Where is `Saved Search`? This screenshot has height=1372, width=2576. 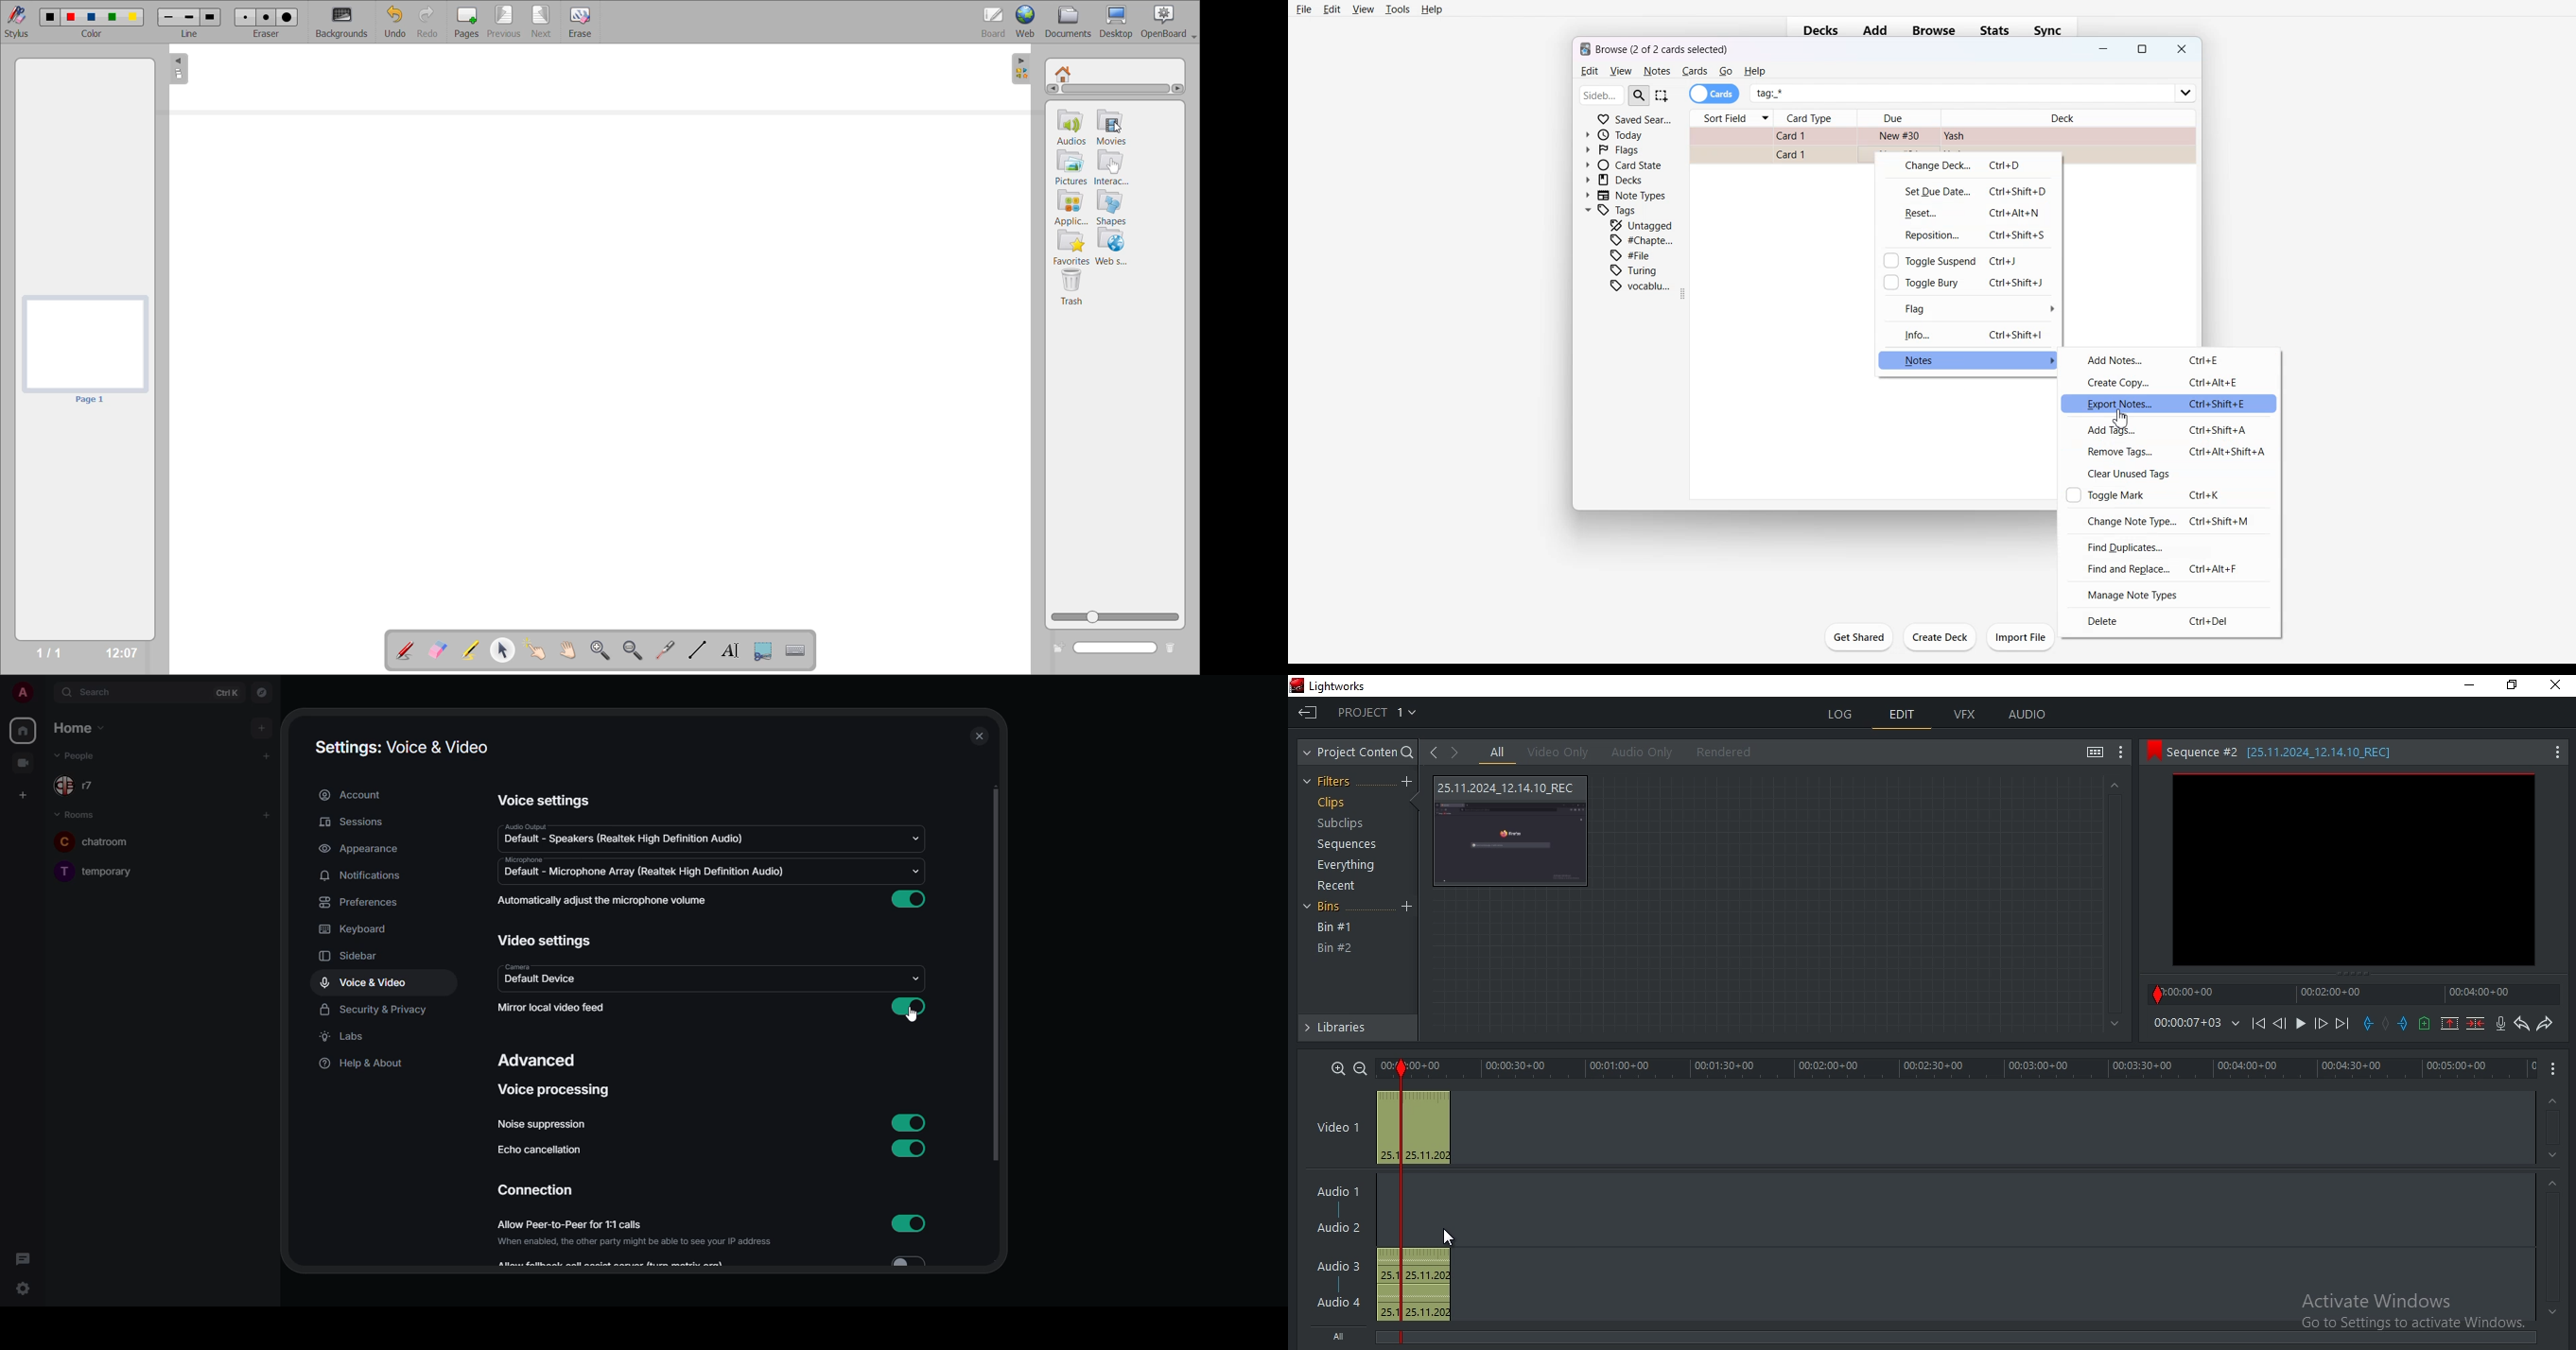
Saved Search is located at coordinates (1634, 118).